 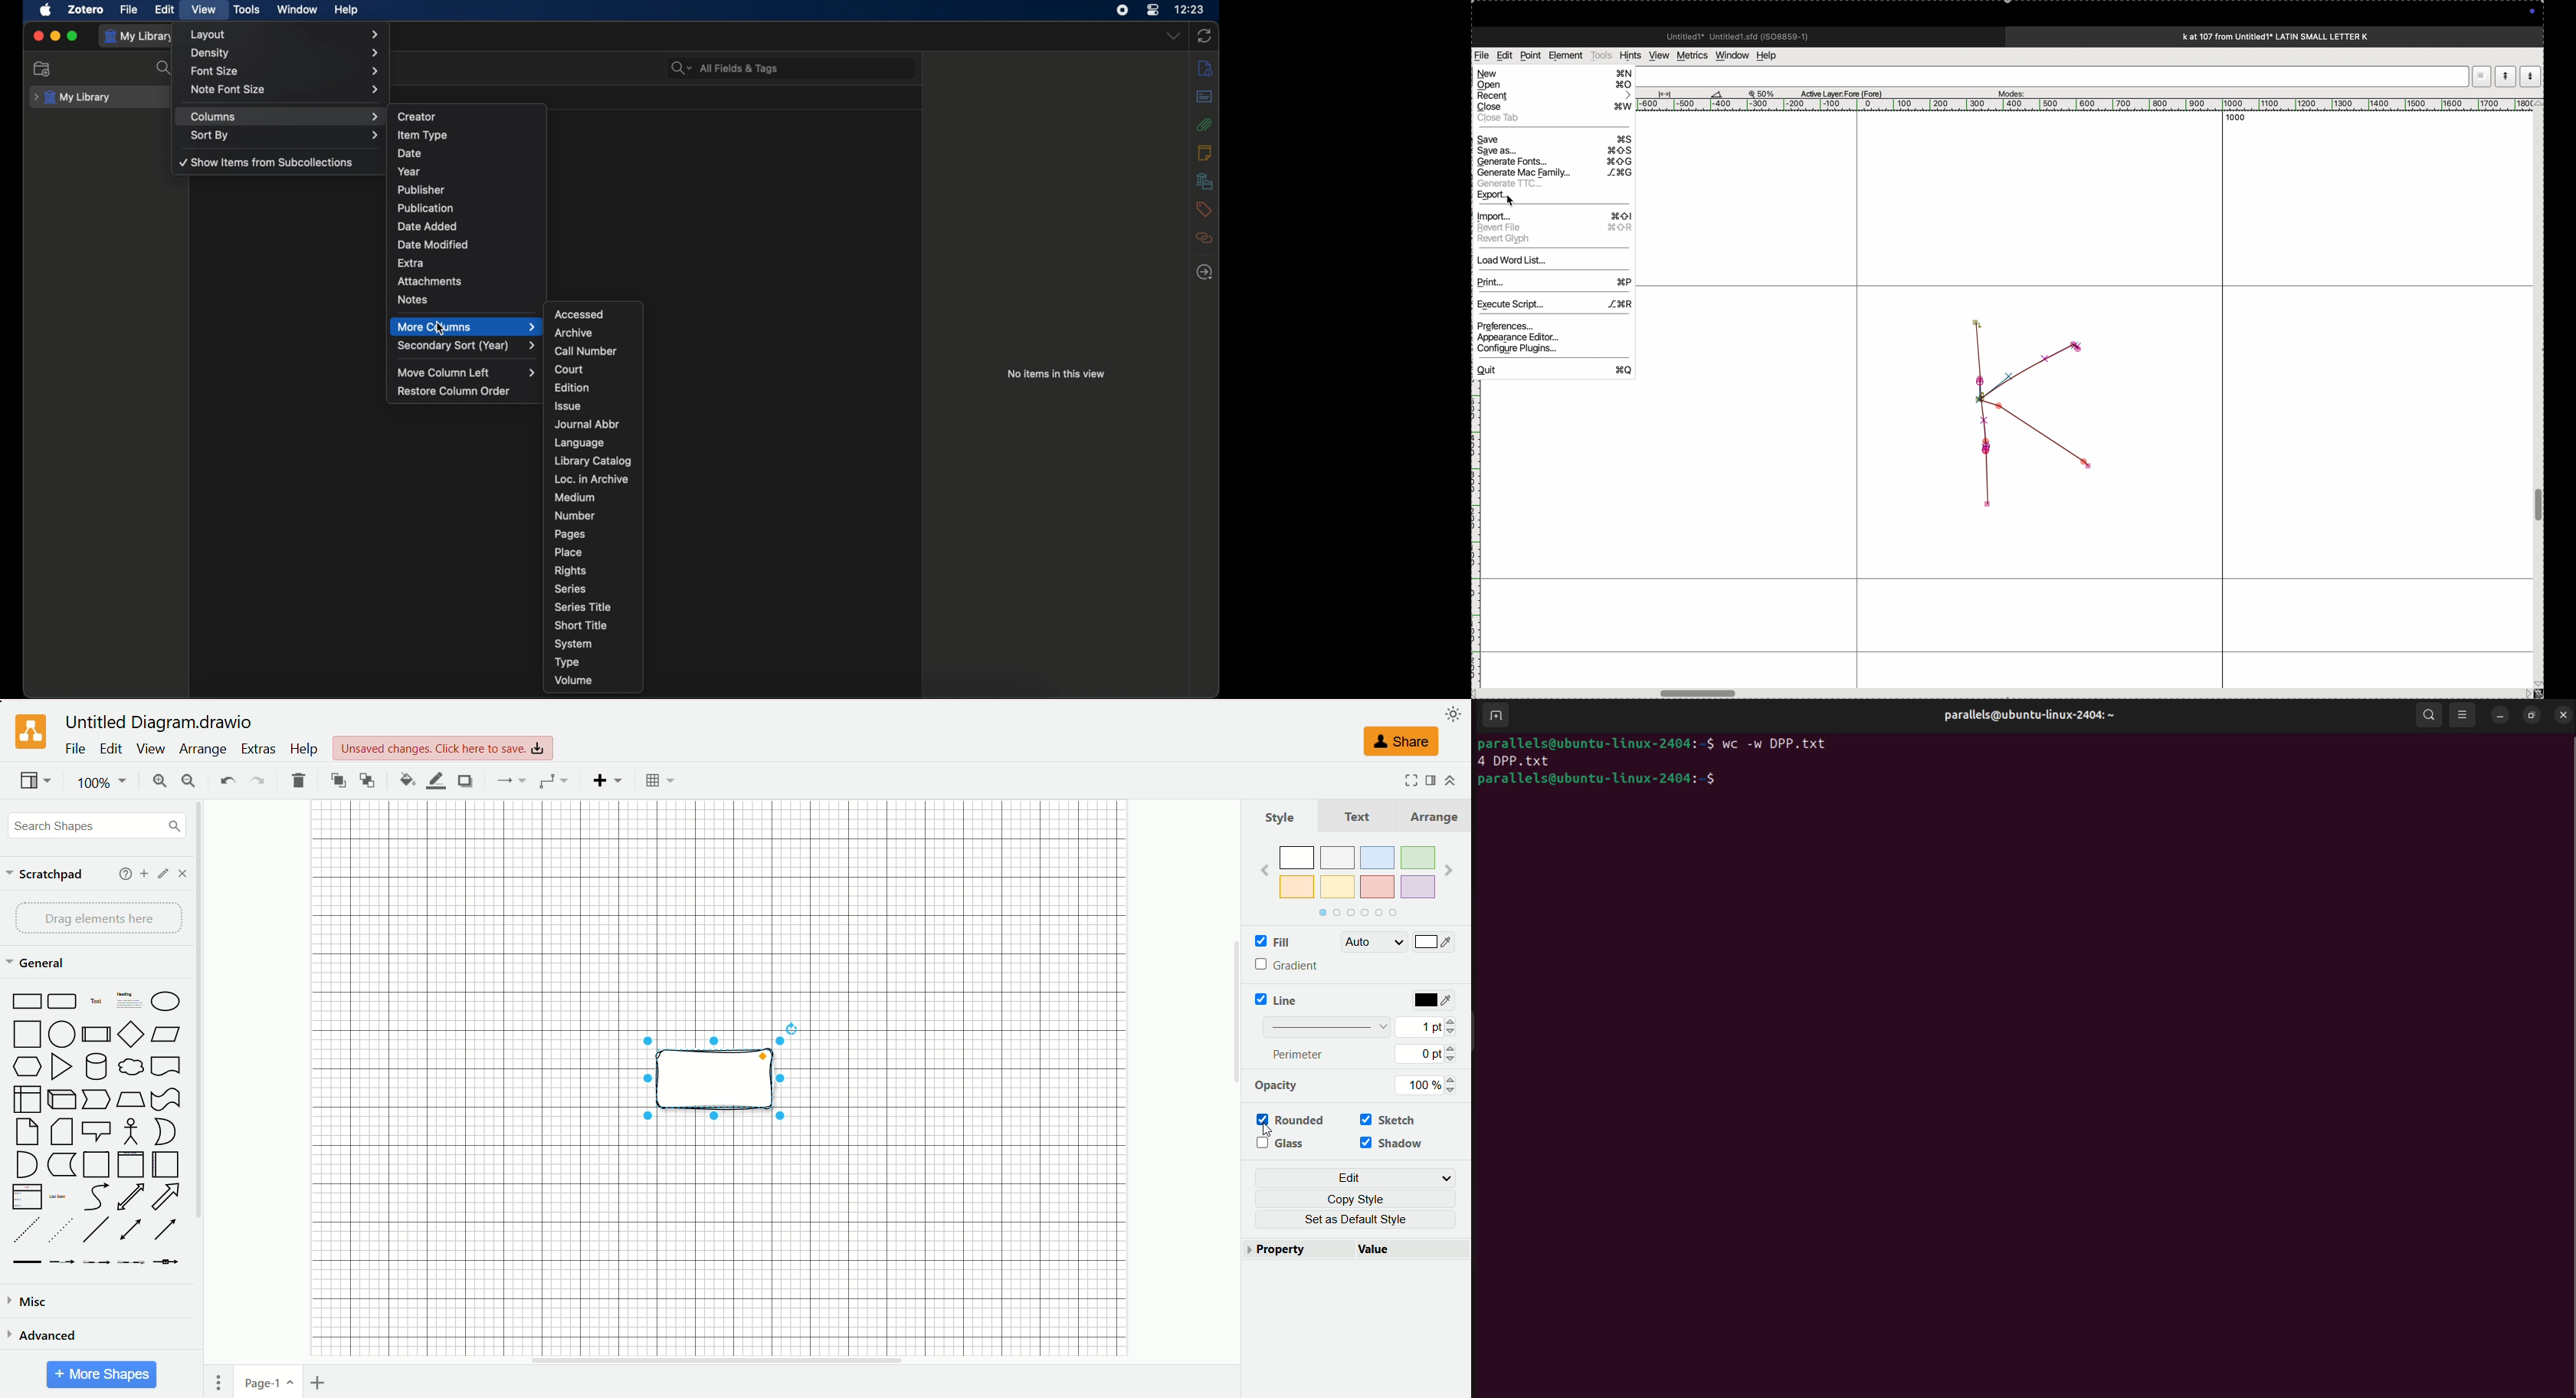 I want to click on shadow, so click(x=1395, y=1144).